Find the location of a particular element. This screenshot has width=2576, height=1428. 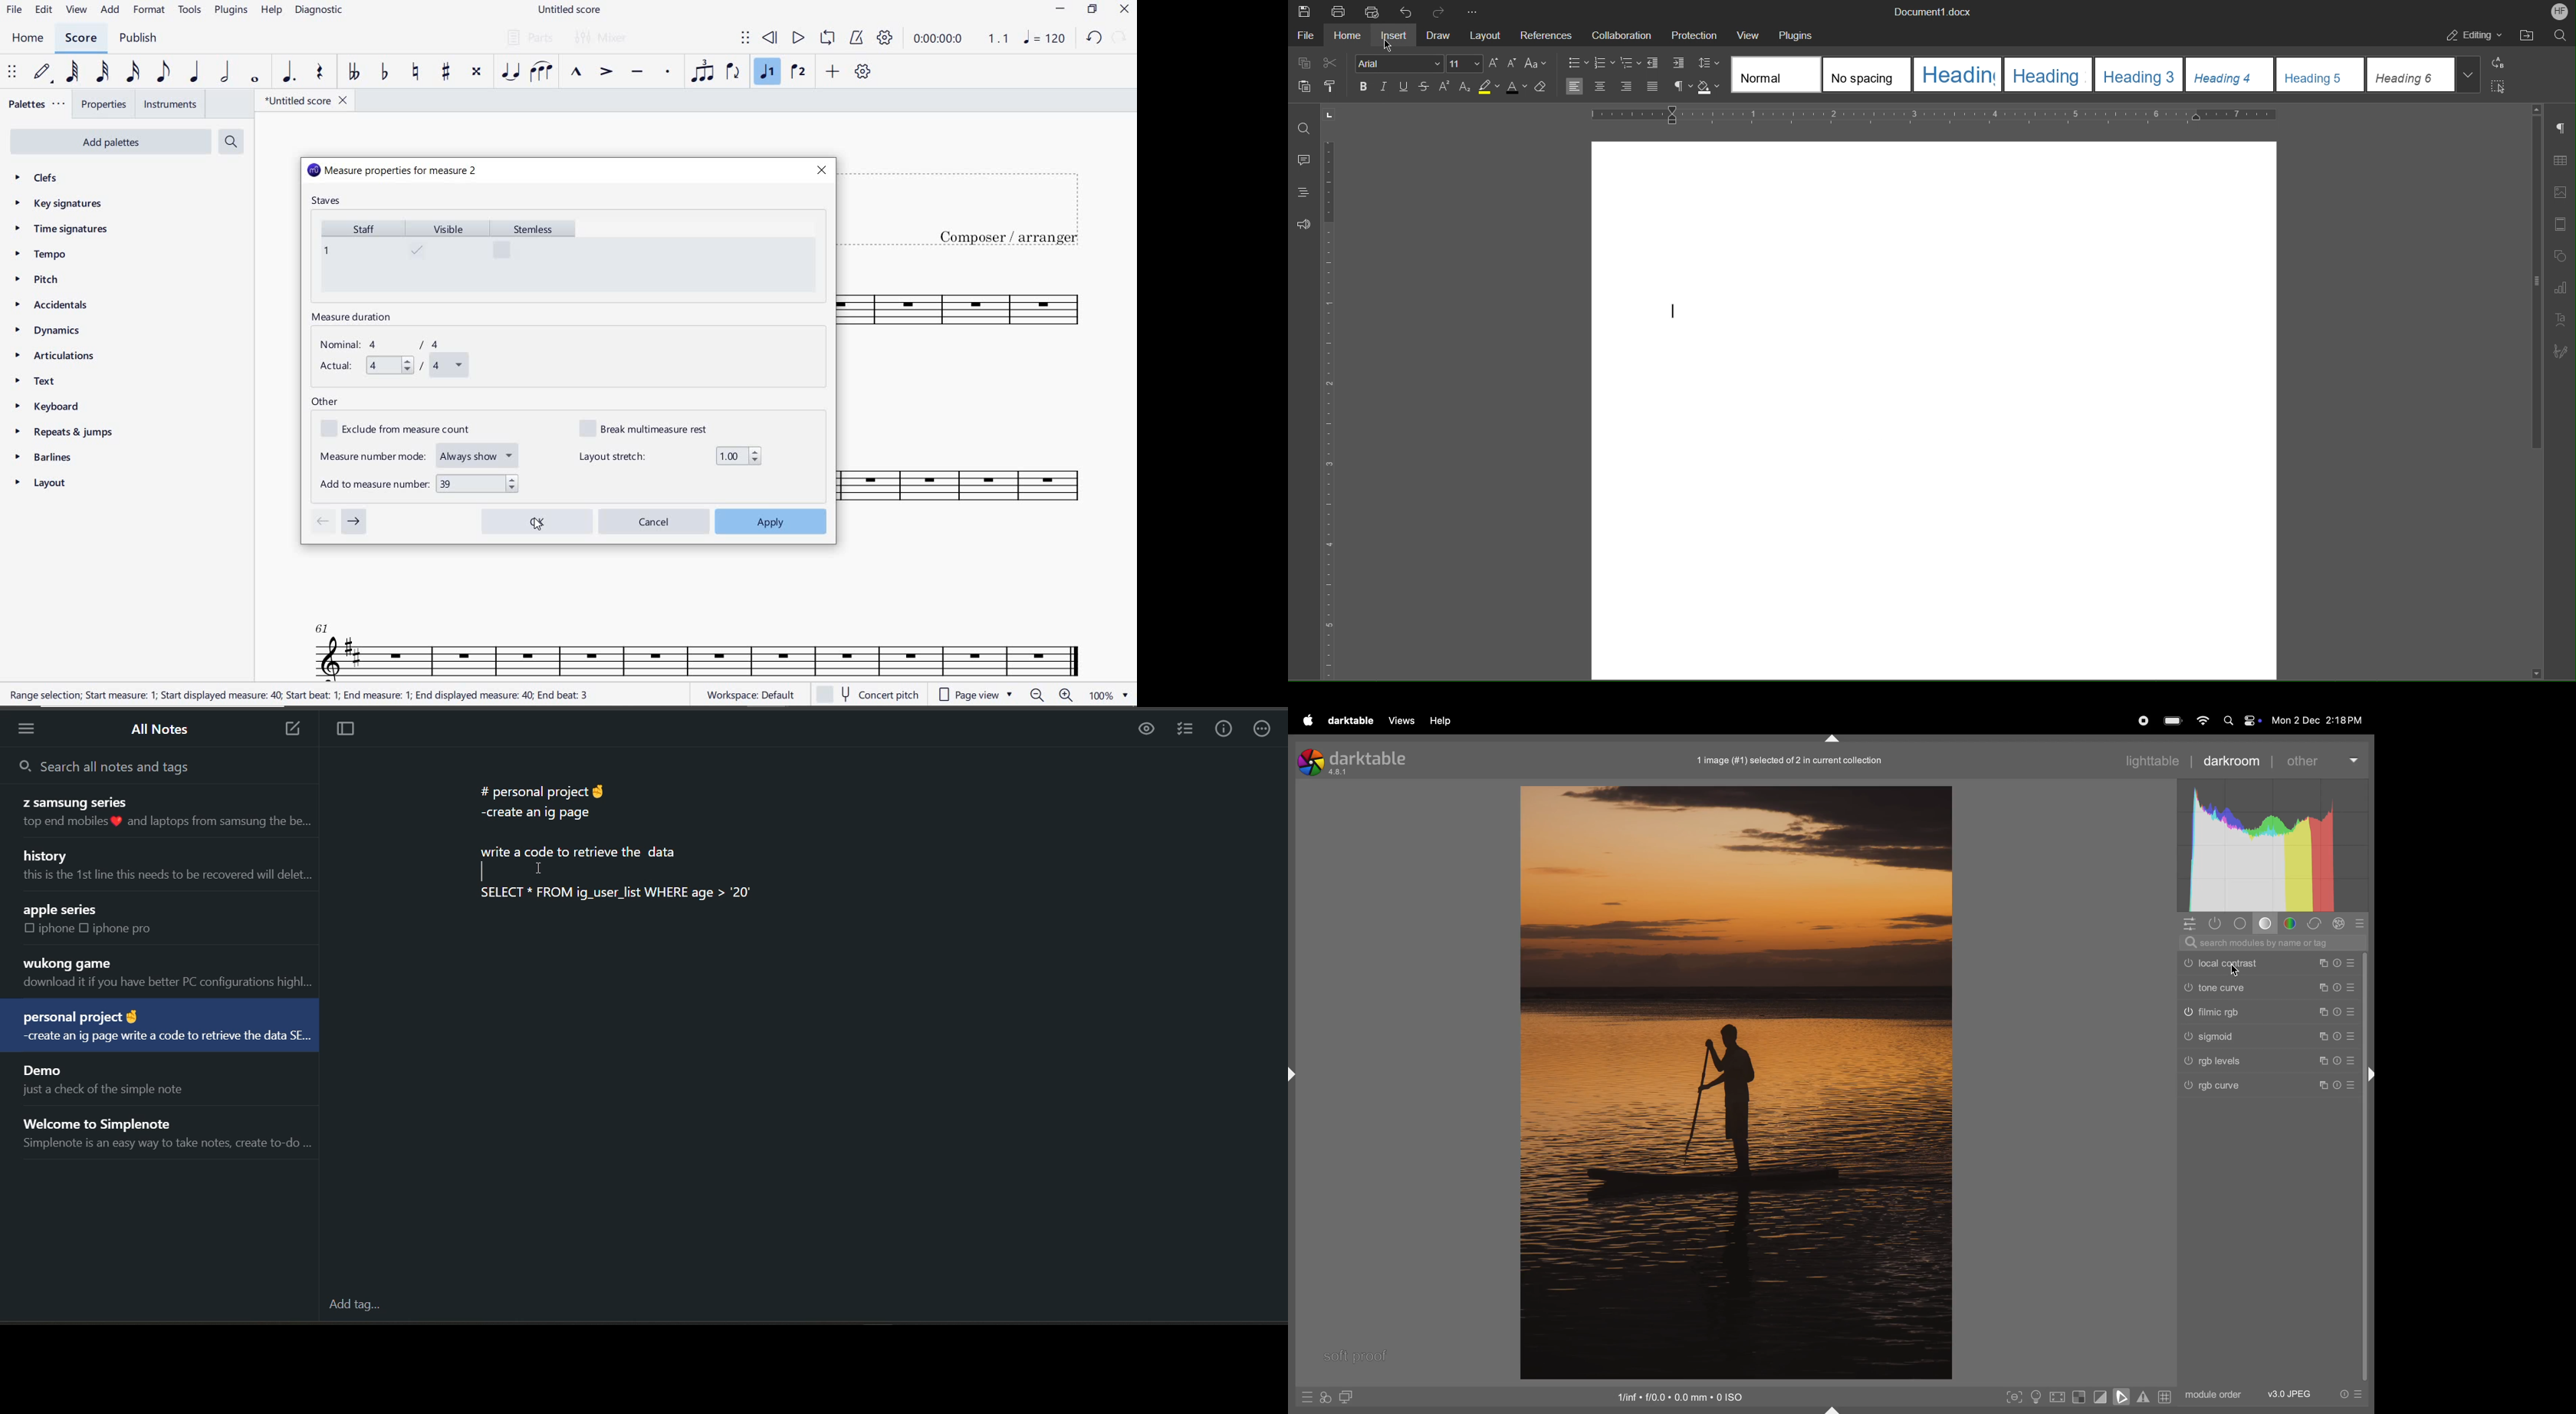

Subscript is located at coordinates (1465, 87).